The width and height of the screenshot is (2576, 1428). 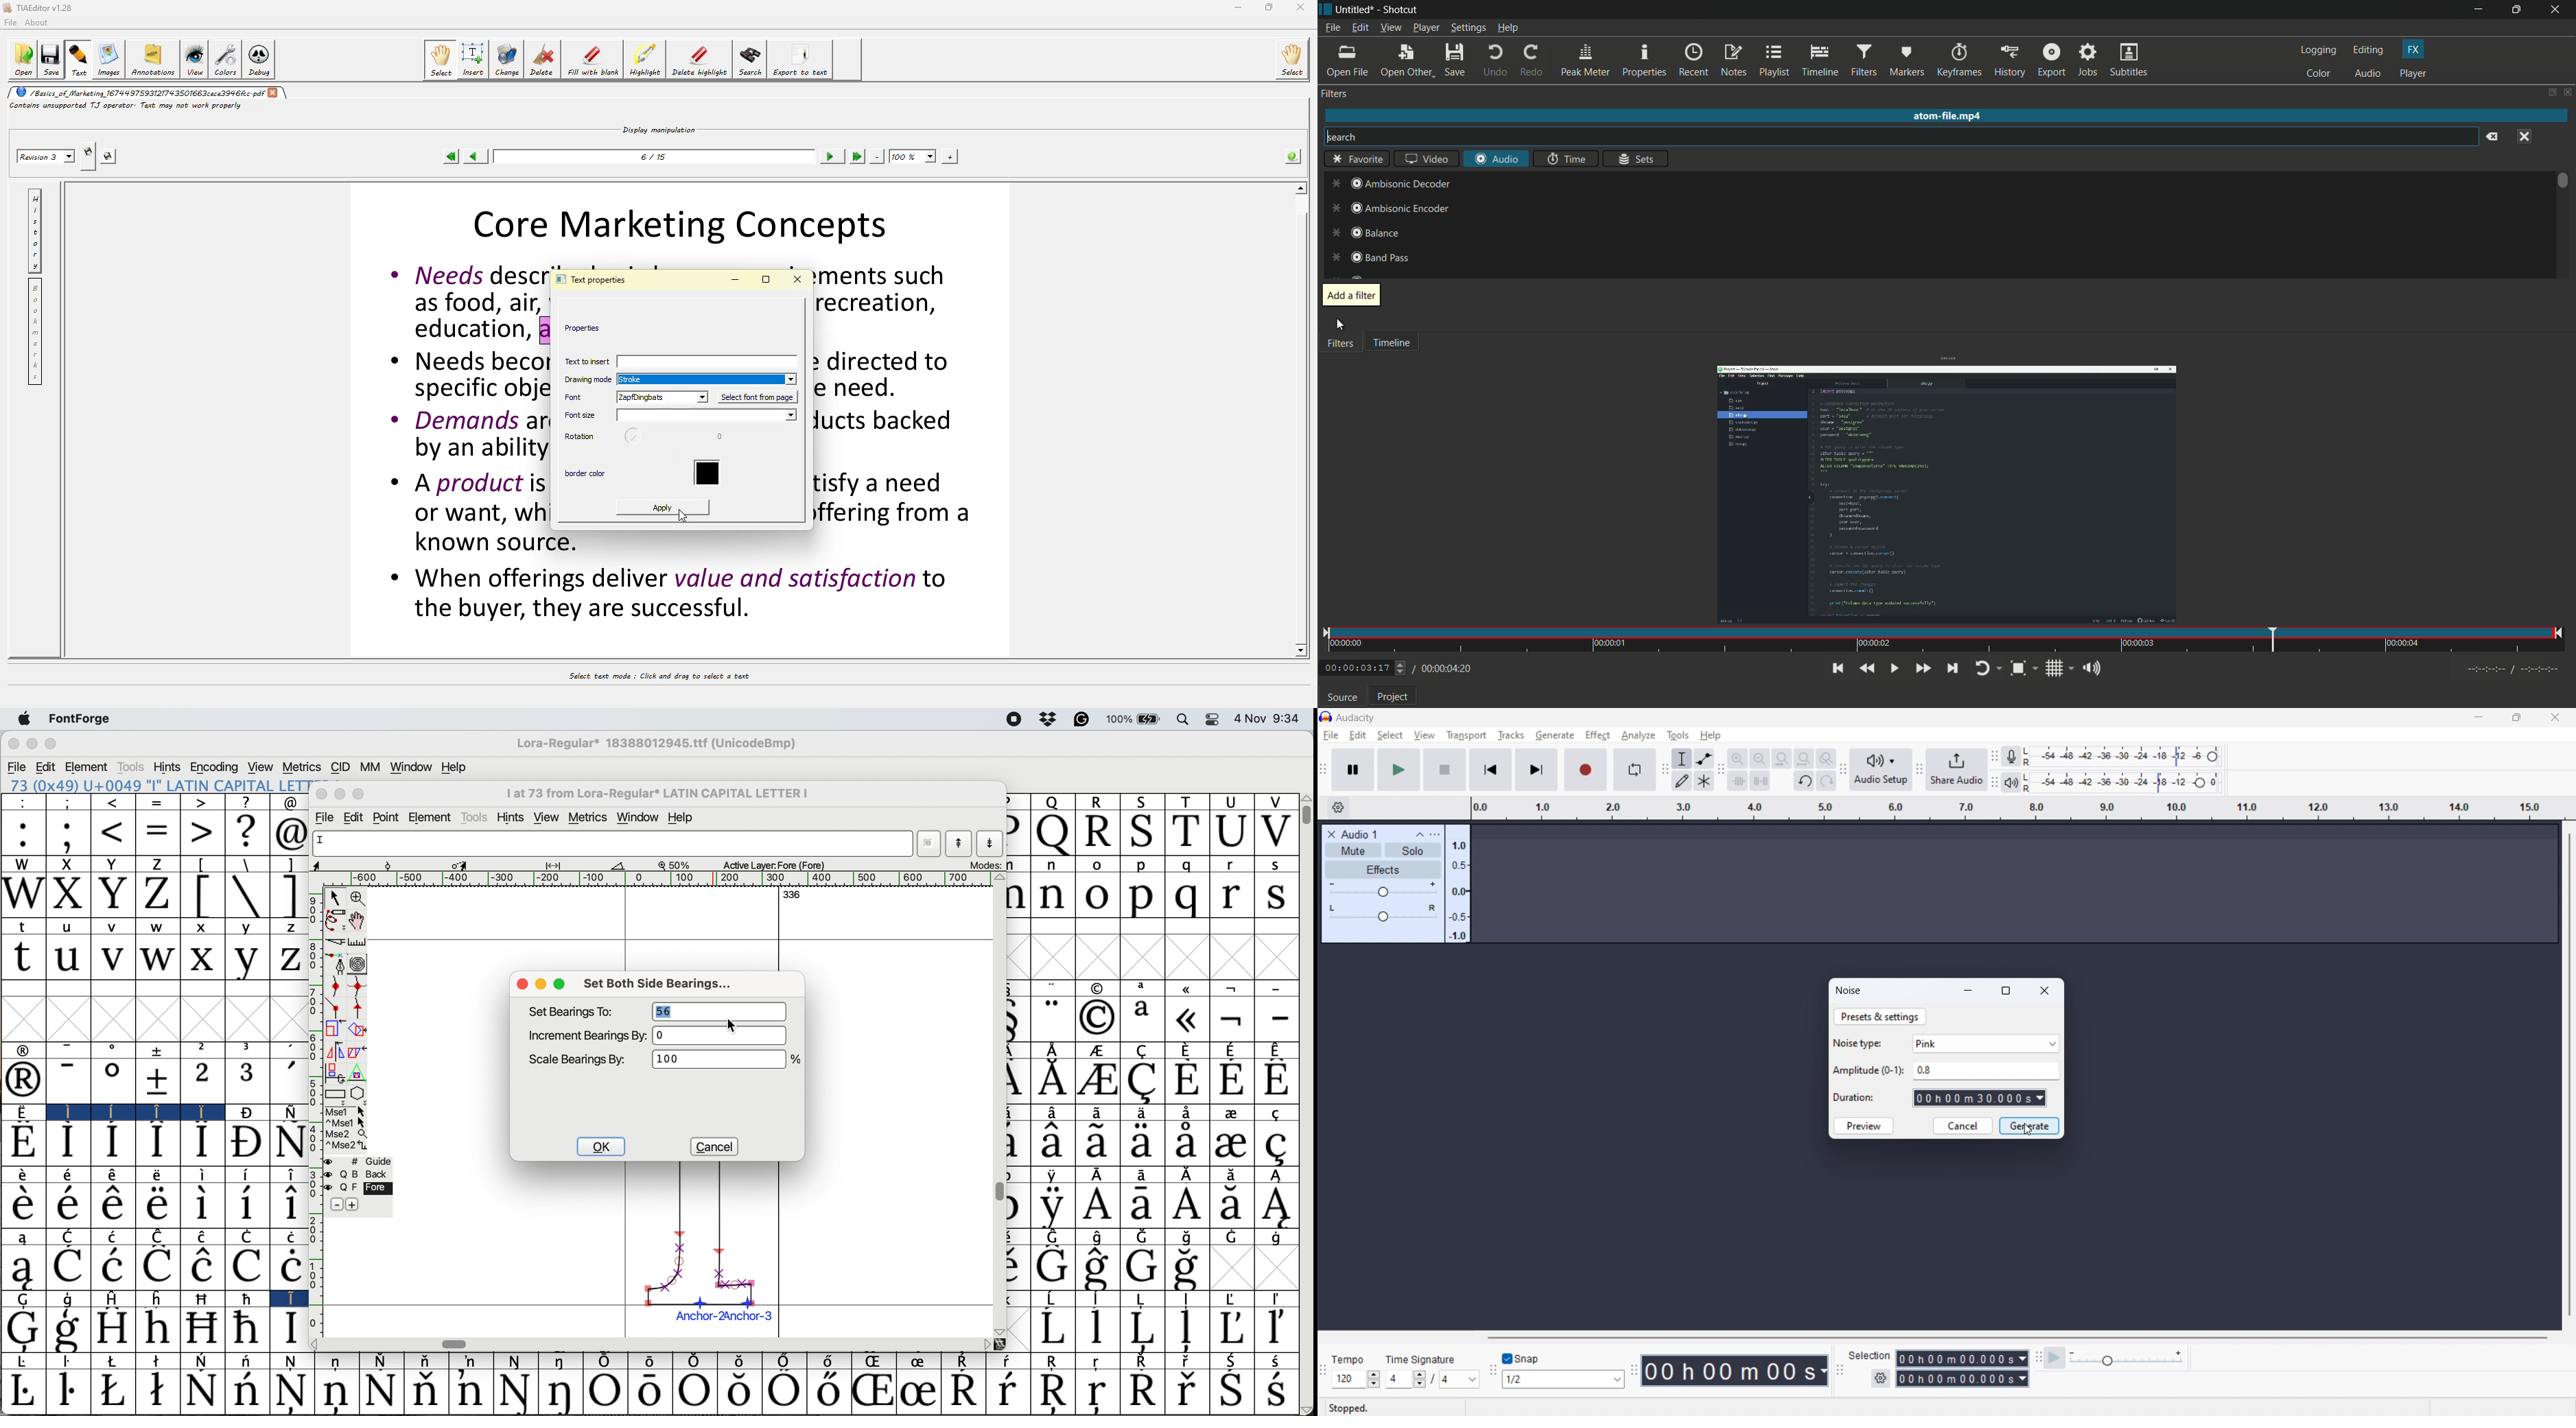 What do you see at coordinates (1009, 1390) in the screenshot?
I see `Symbol` at bounding box center [1009, 1390].